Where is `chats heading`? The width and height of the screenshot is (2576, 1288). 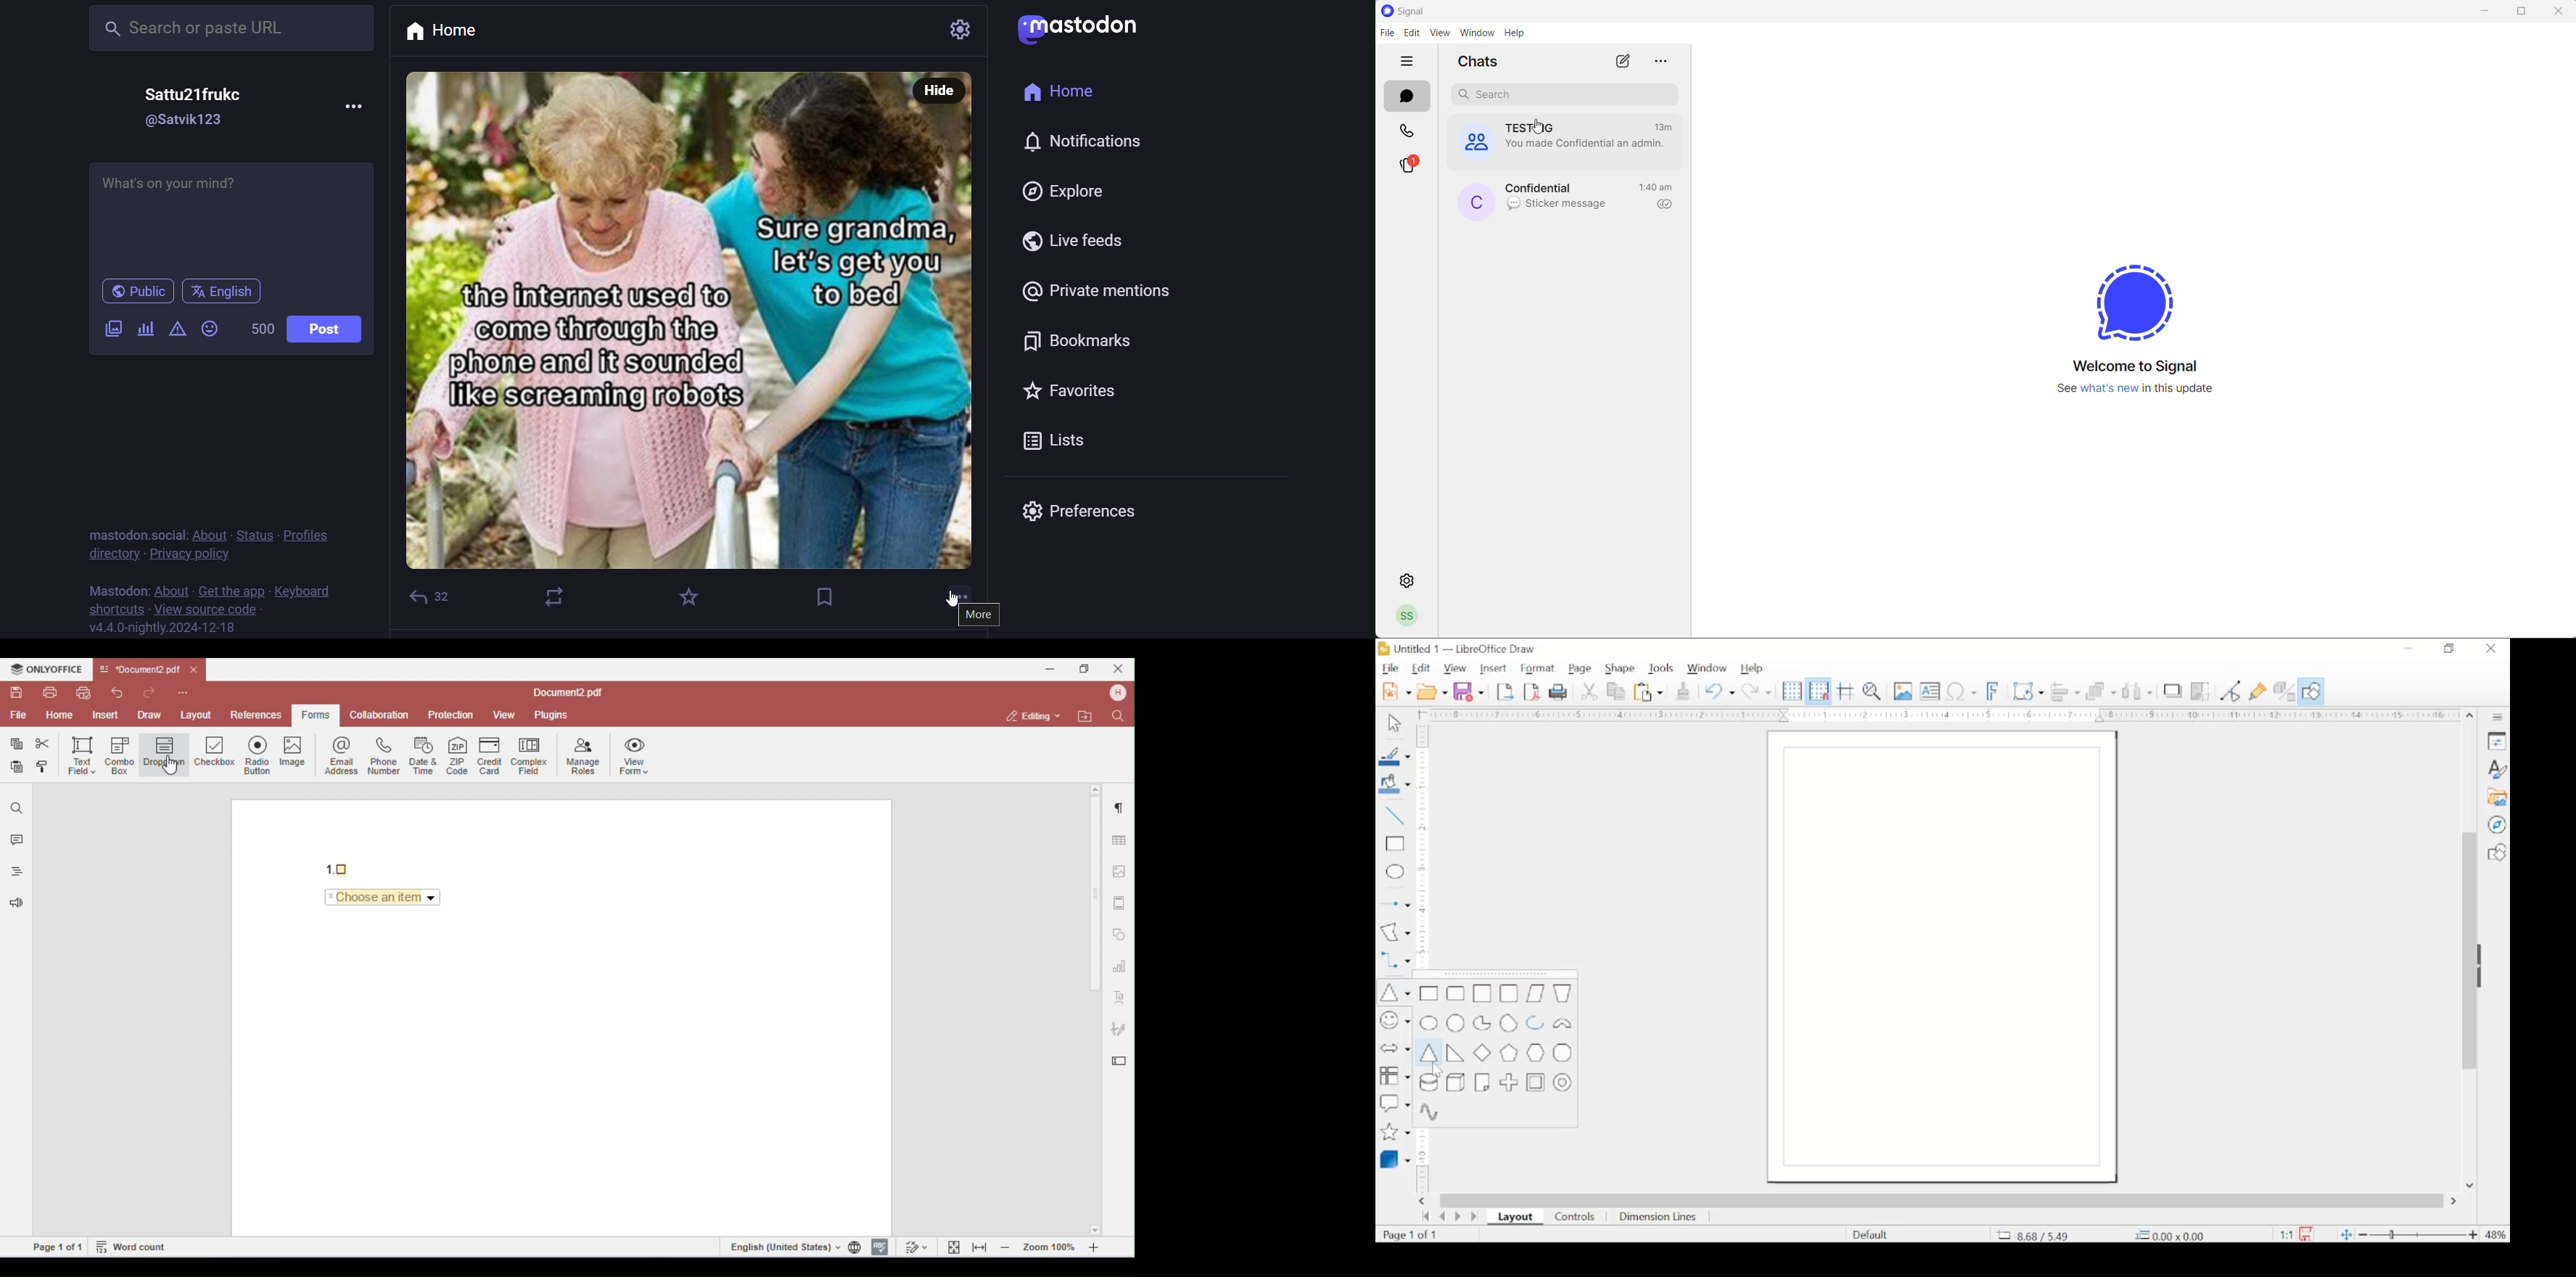 chats heading is located at coordinates (1482, 64).